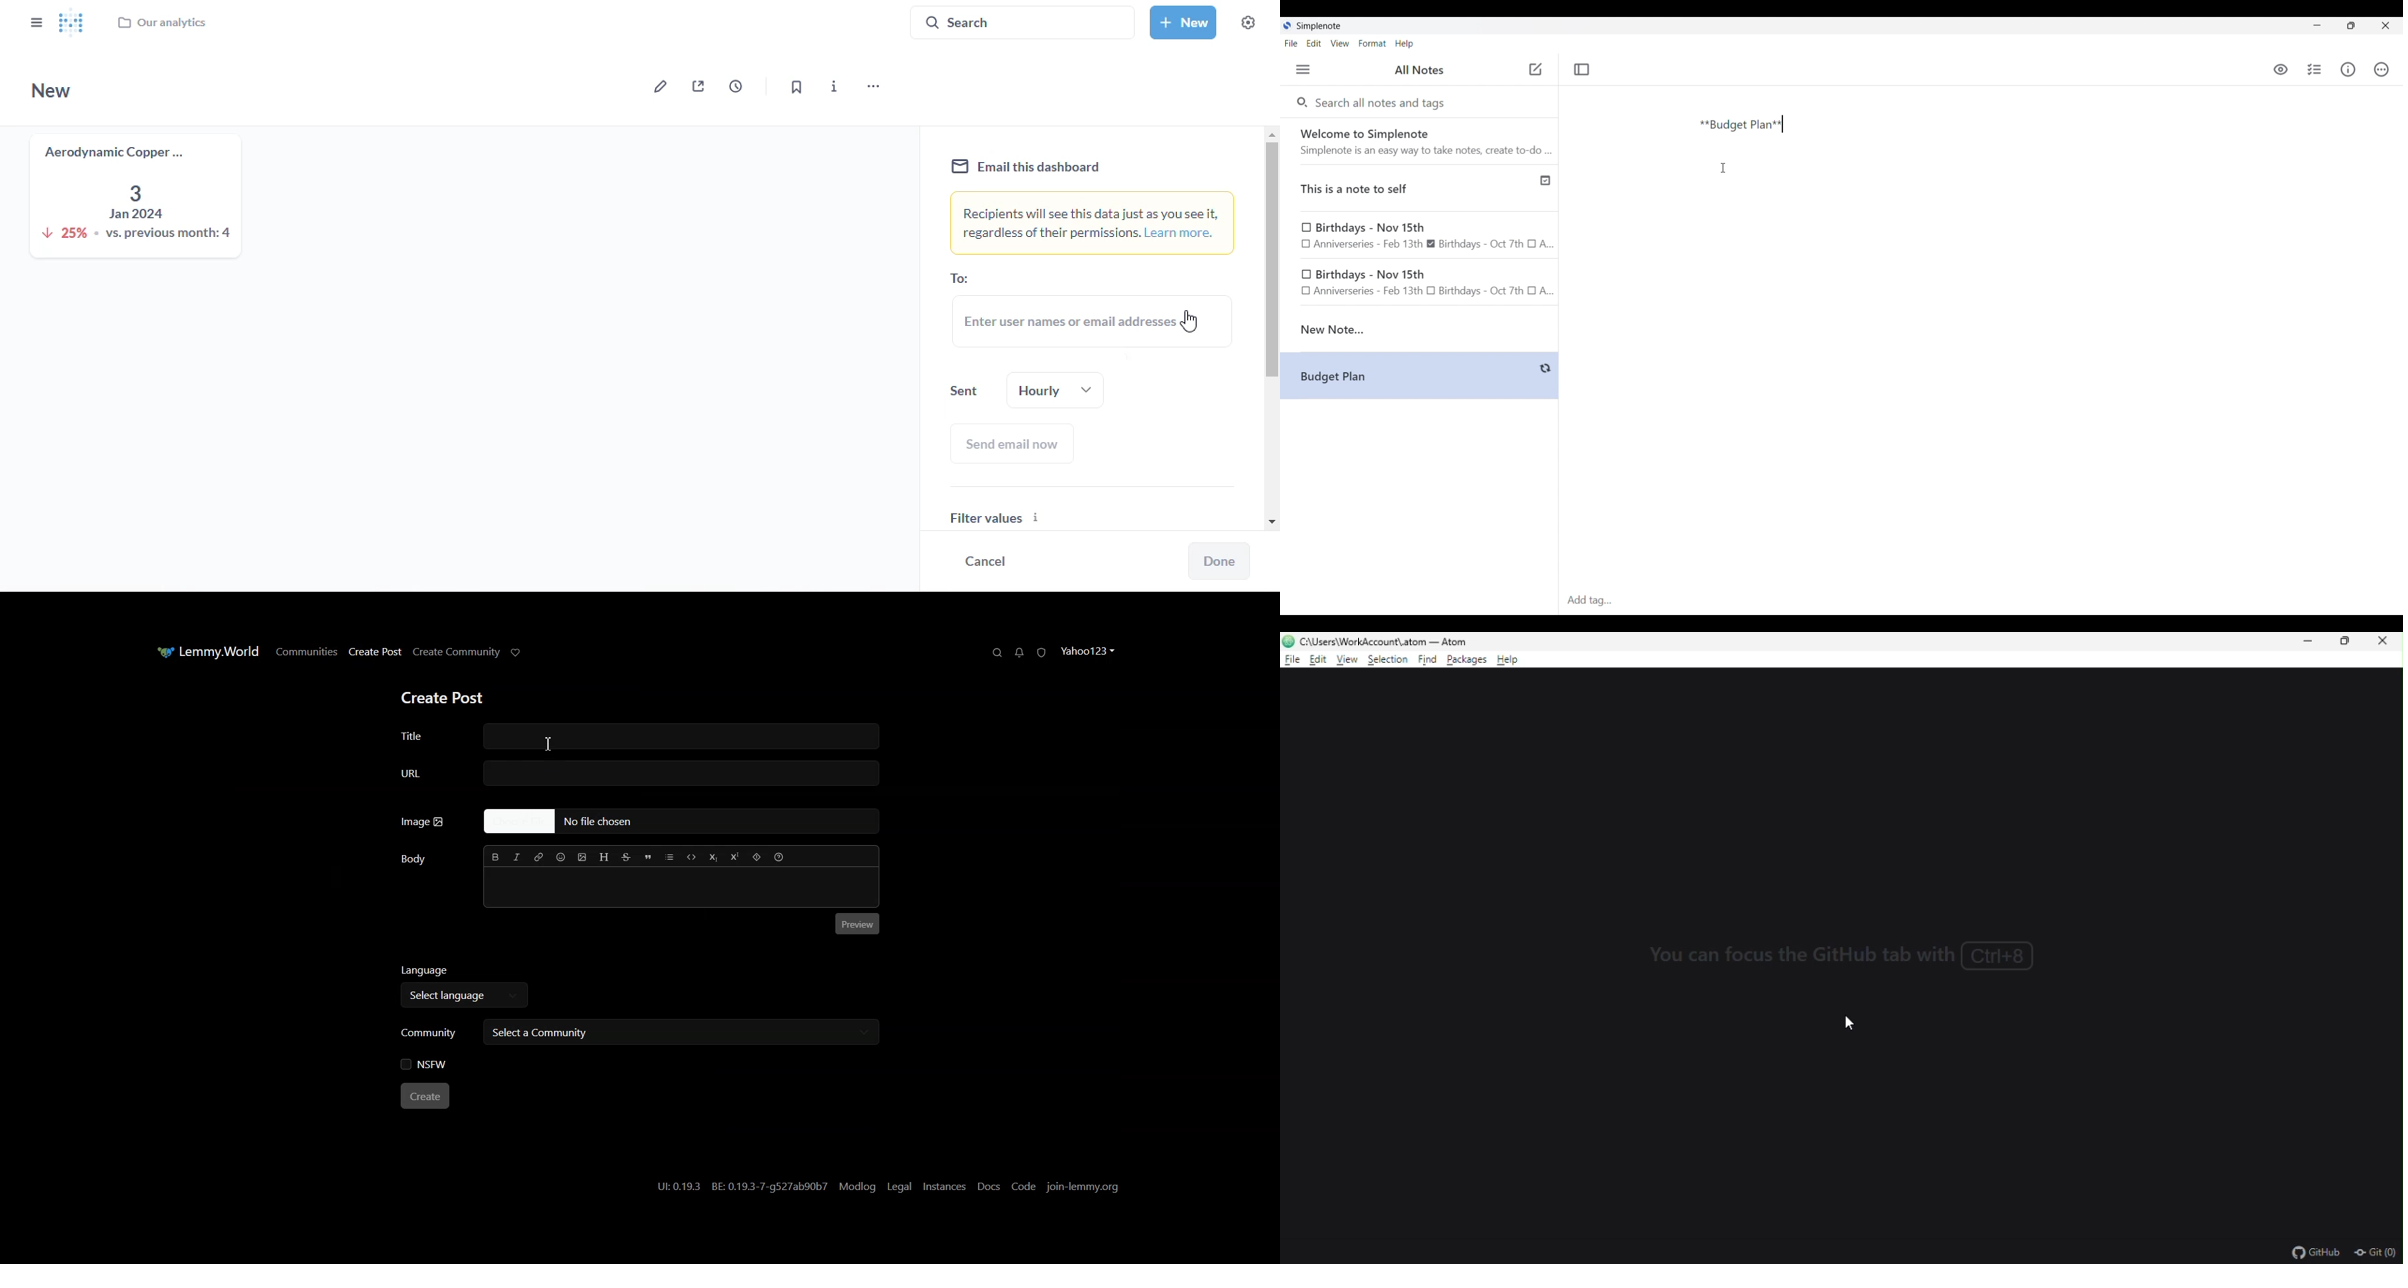 This screenshot has width=2408, height=1288. Describe the element at coordinates (519, 653) in the screenshot. I see `Support Limmy` at that location.